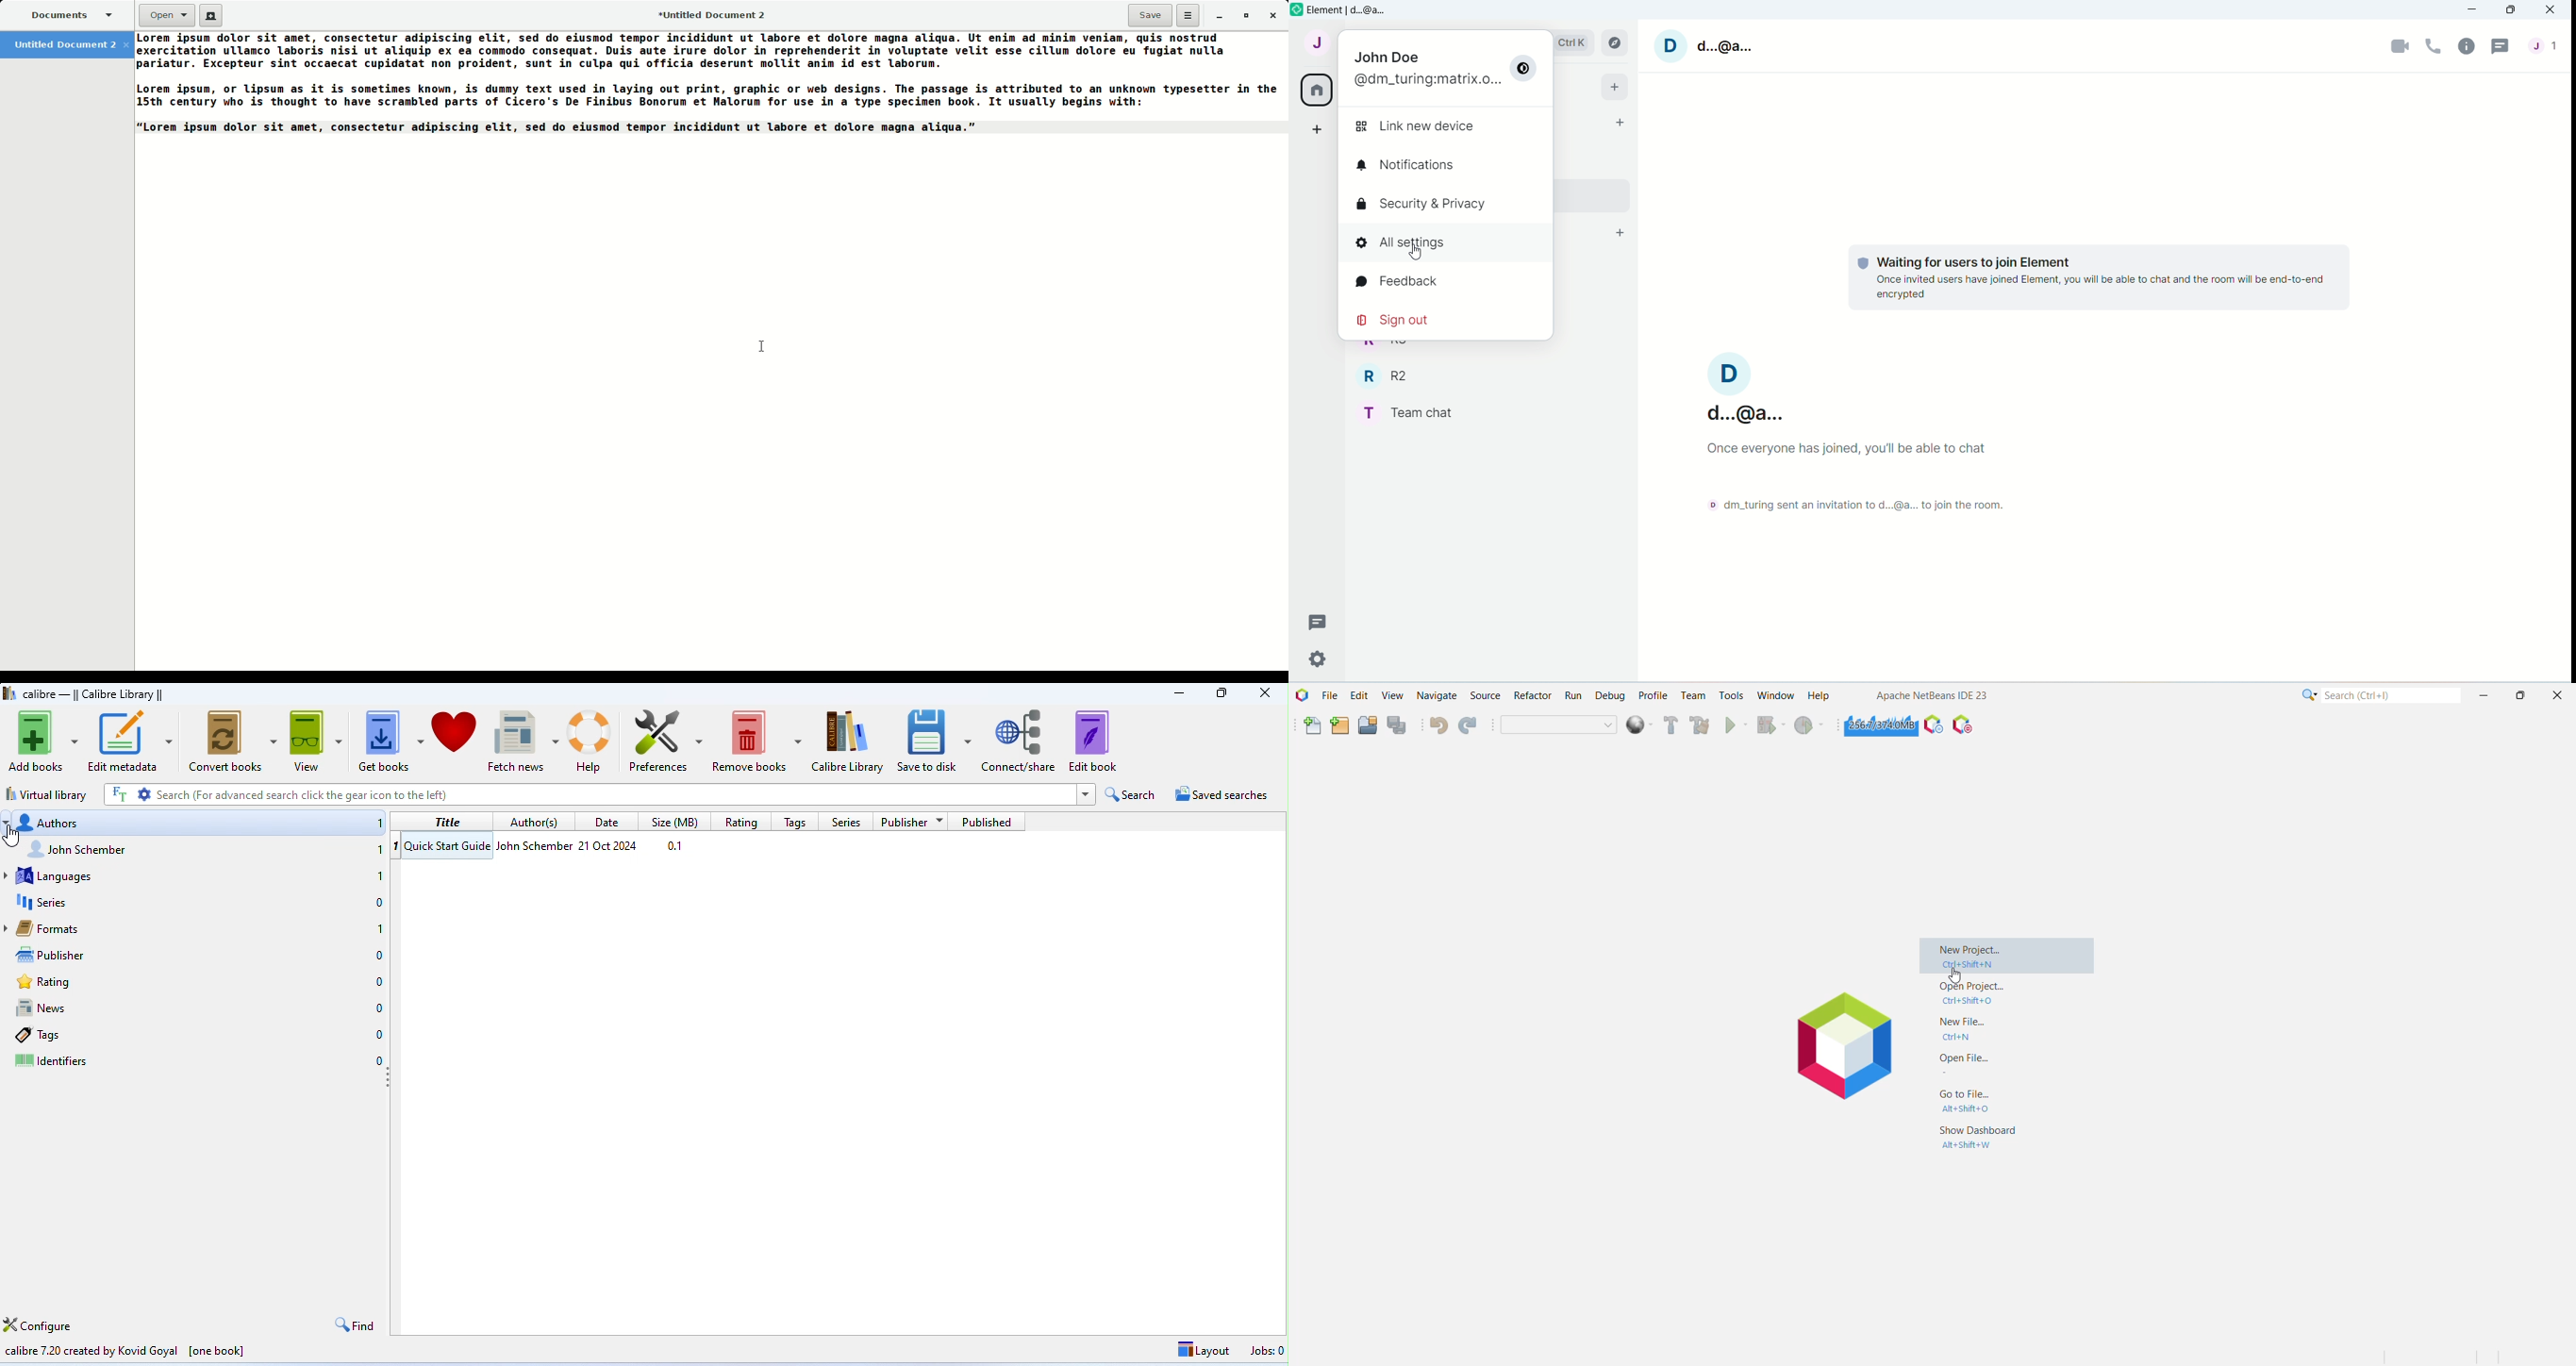  What do you see at coordinates (1185, 15) in the screenshot?
I see `Options` at bounding box center [1185, 15].